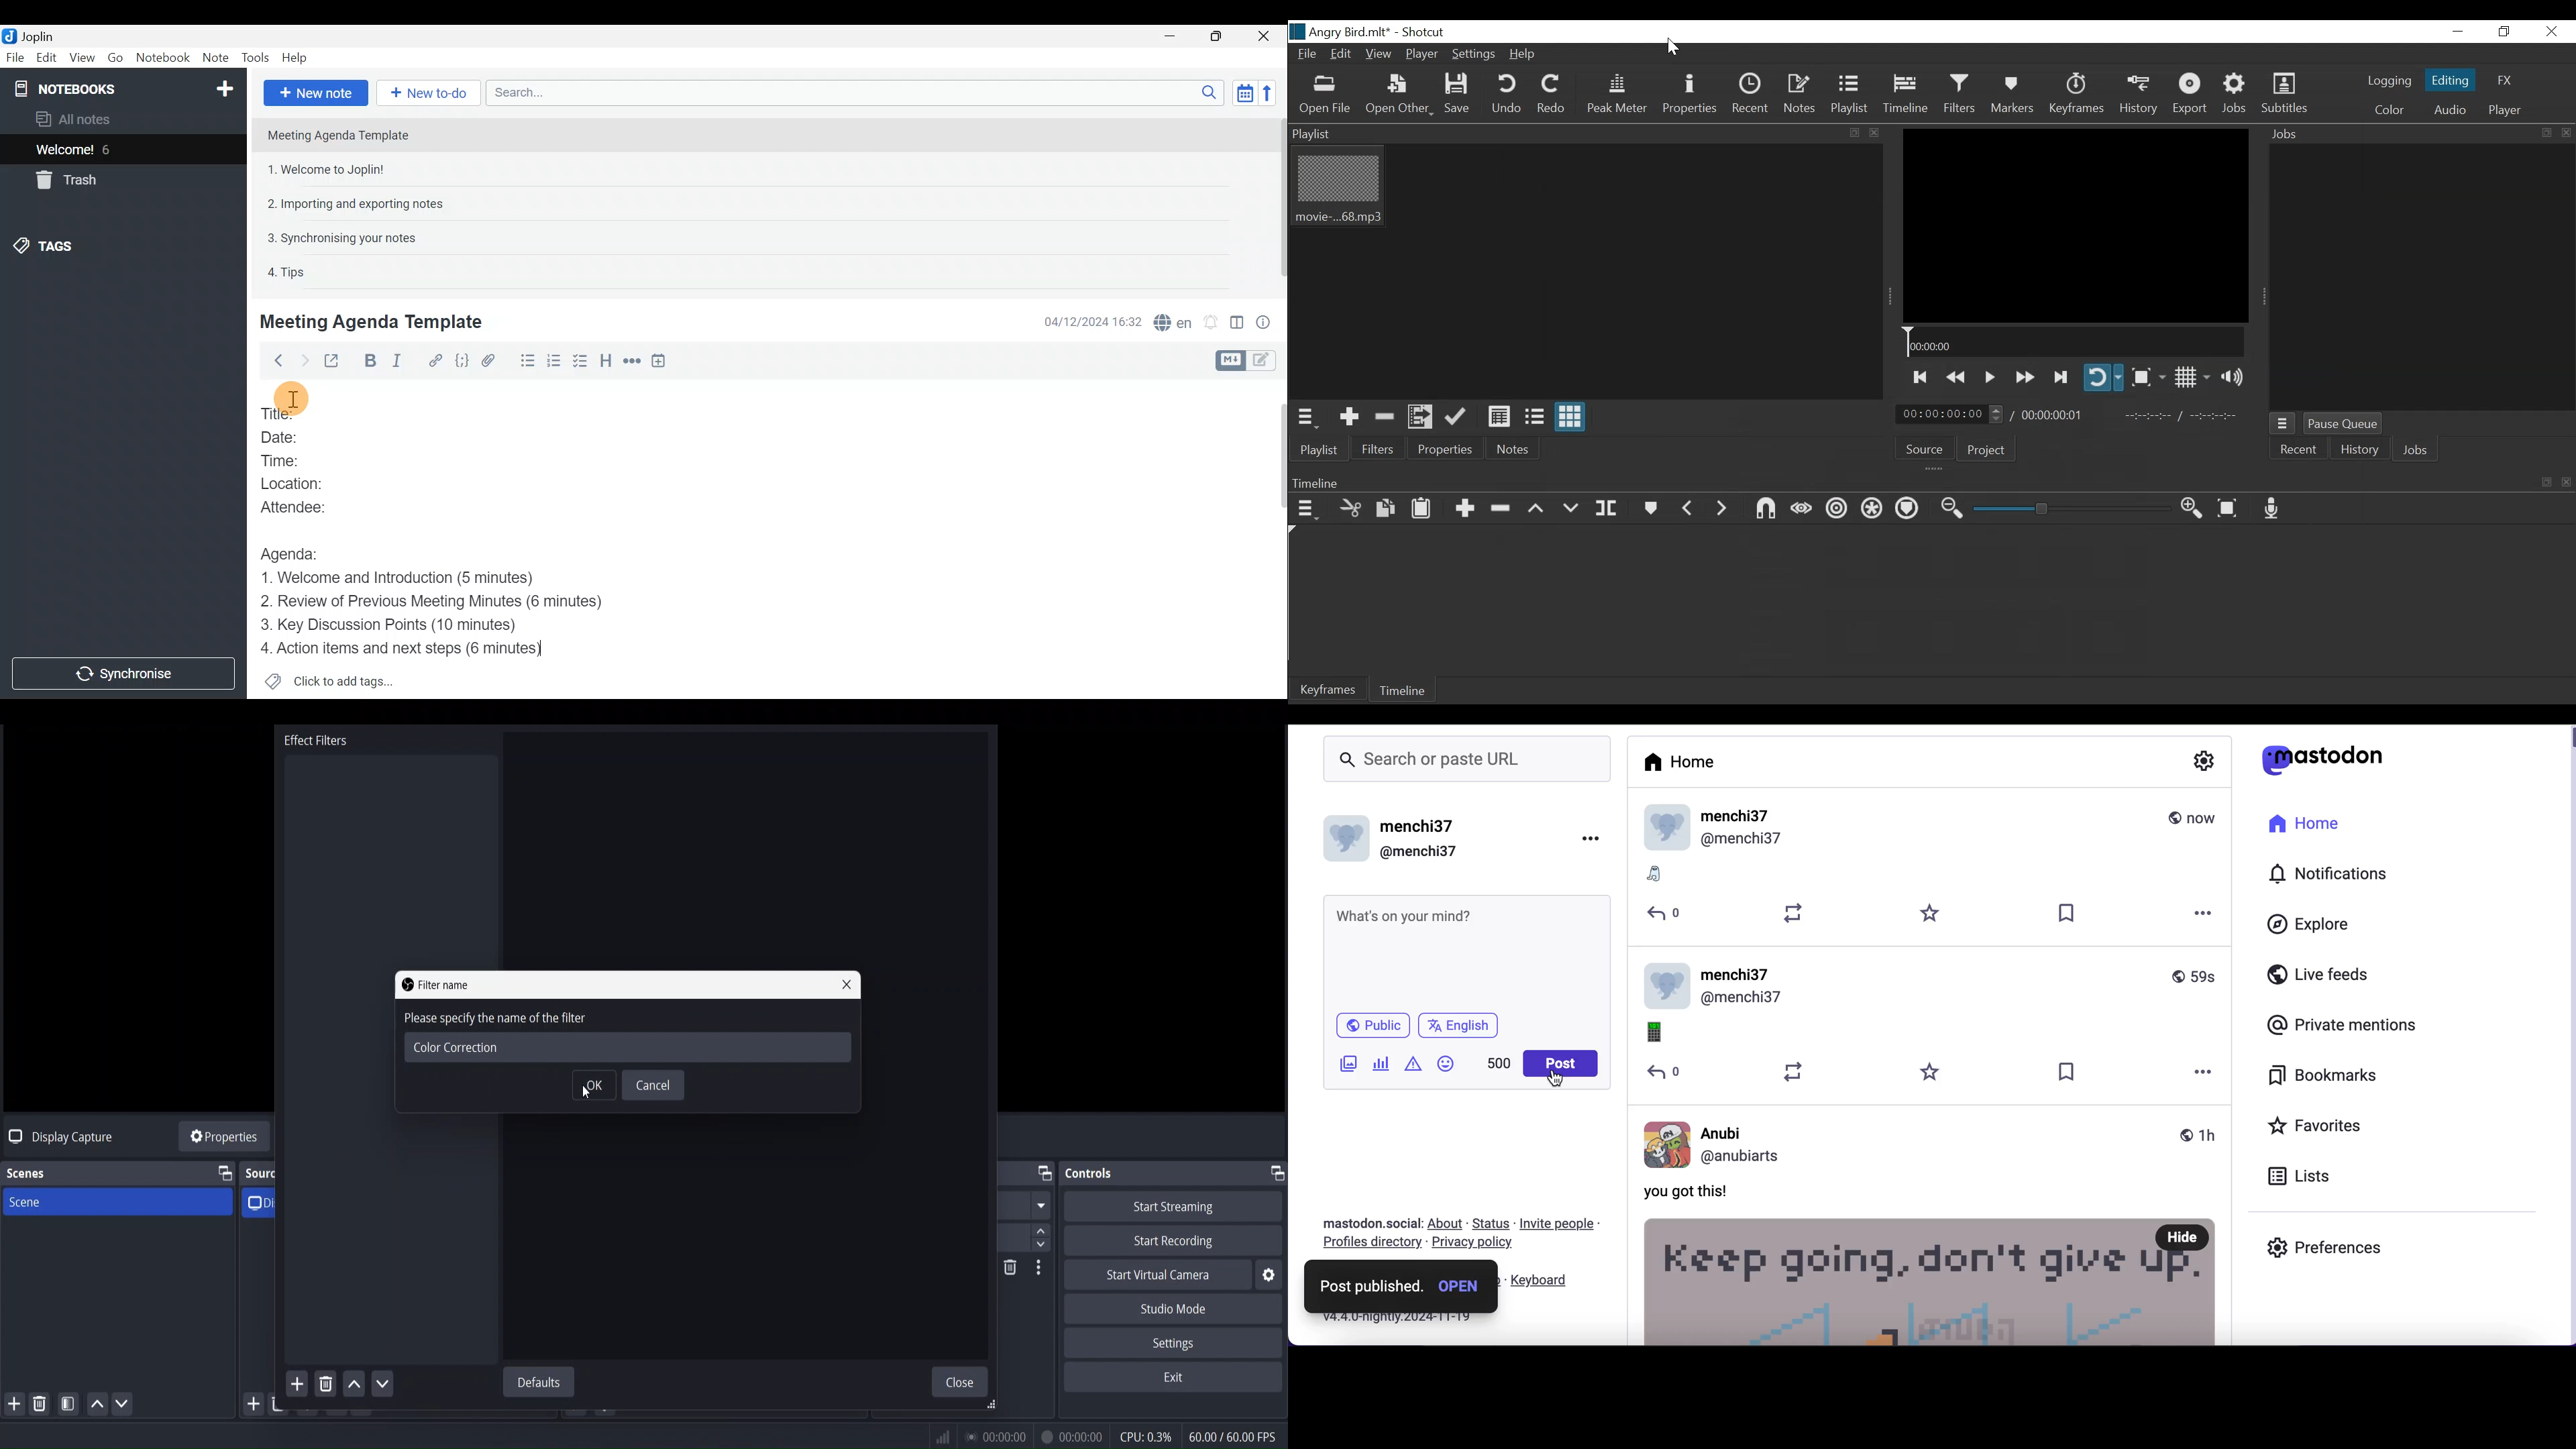 This screenshot has width=2576, height=1456. I want to click on move scene down, so click(123, 1405).